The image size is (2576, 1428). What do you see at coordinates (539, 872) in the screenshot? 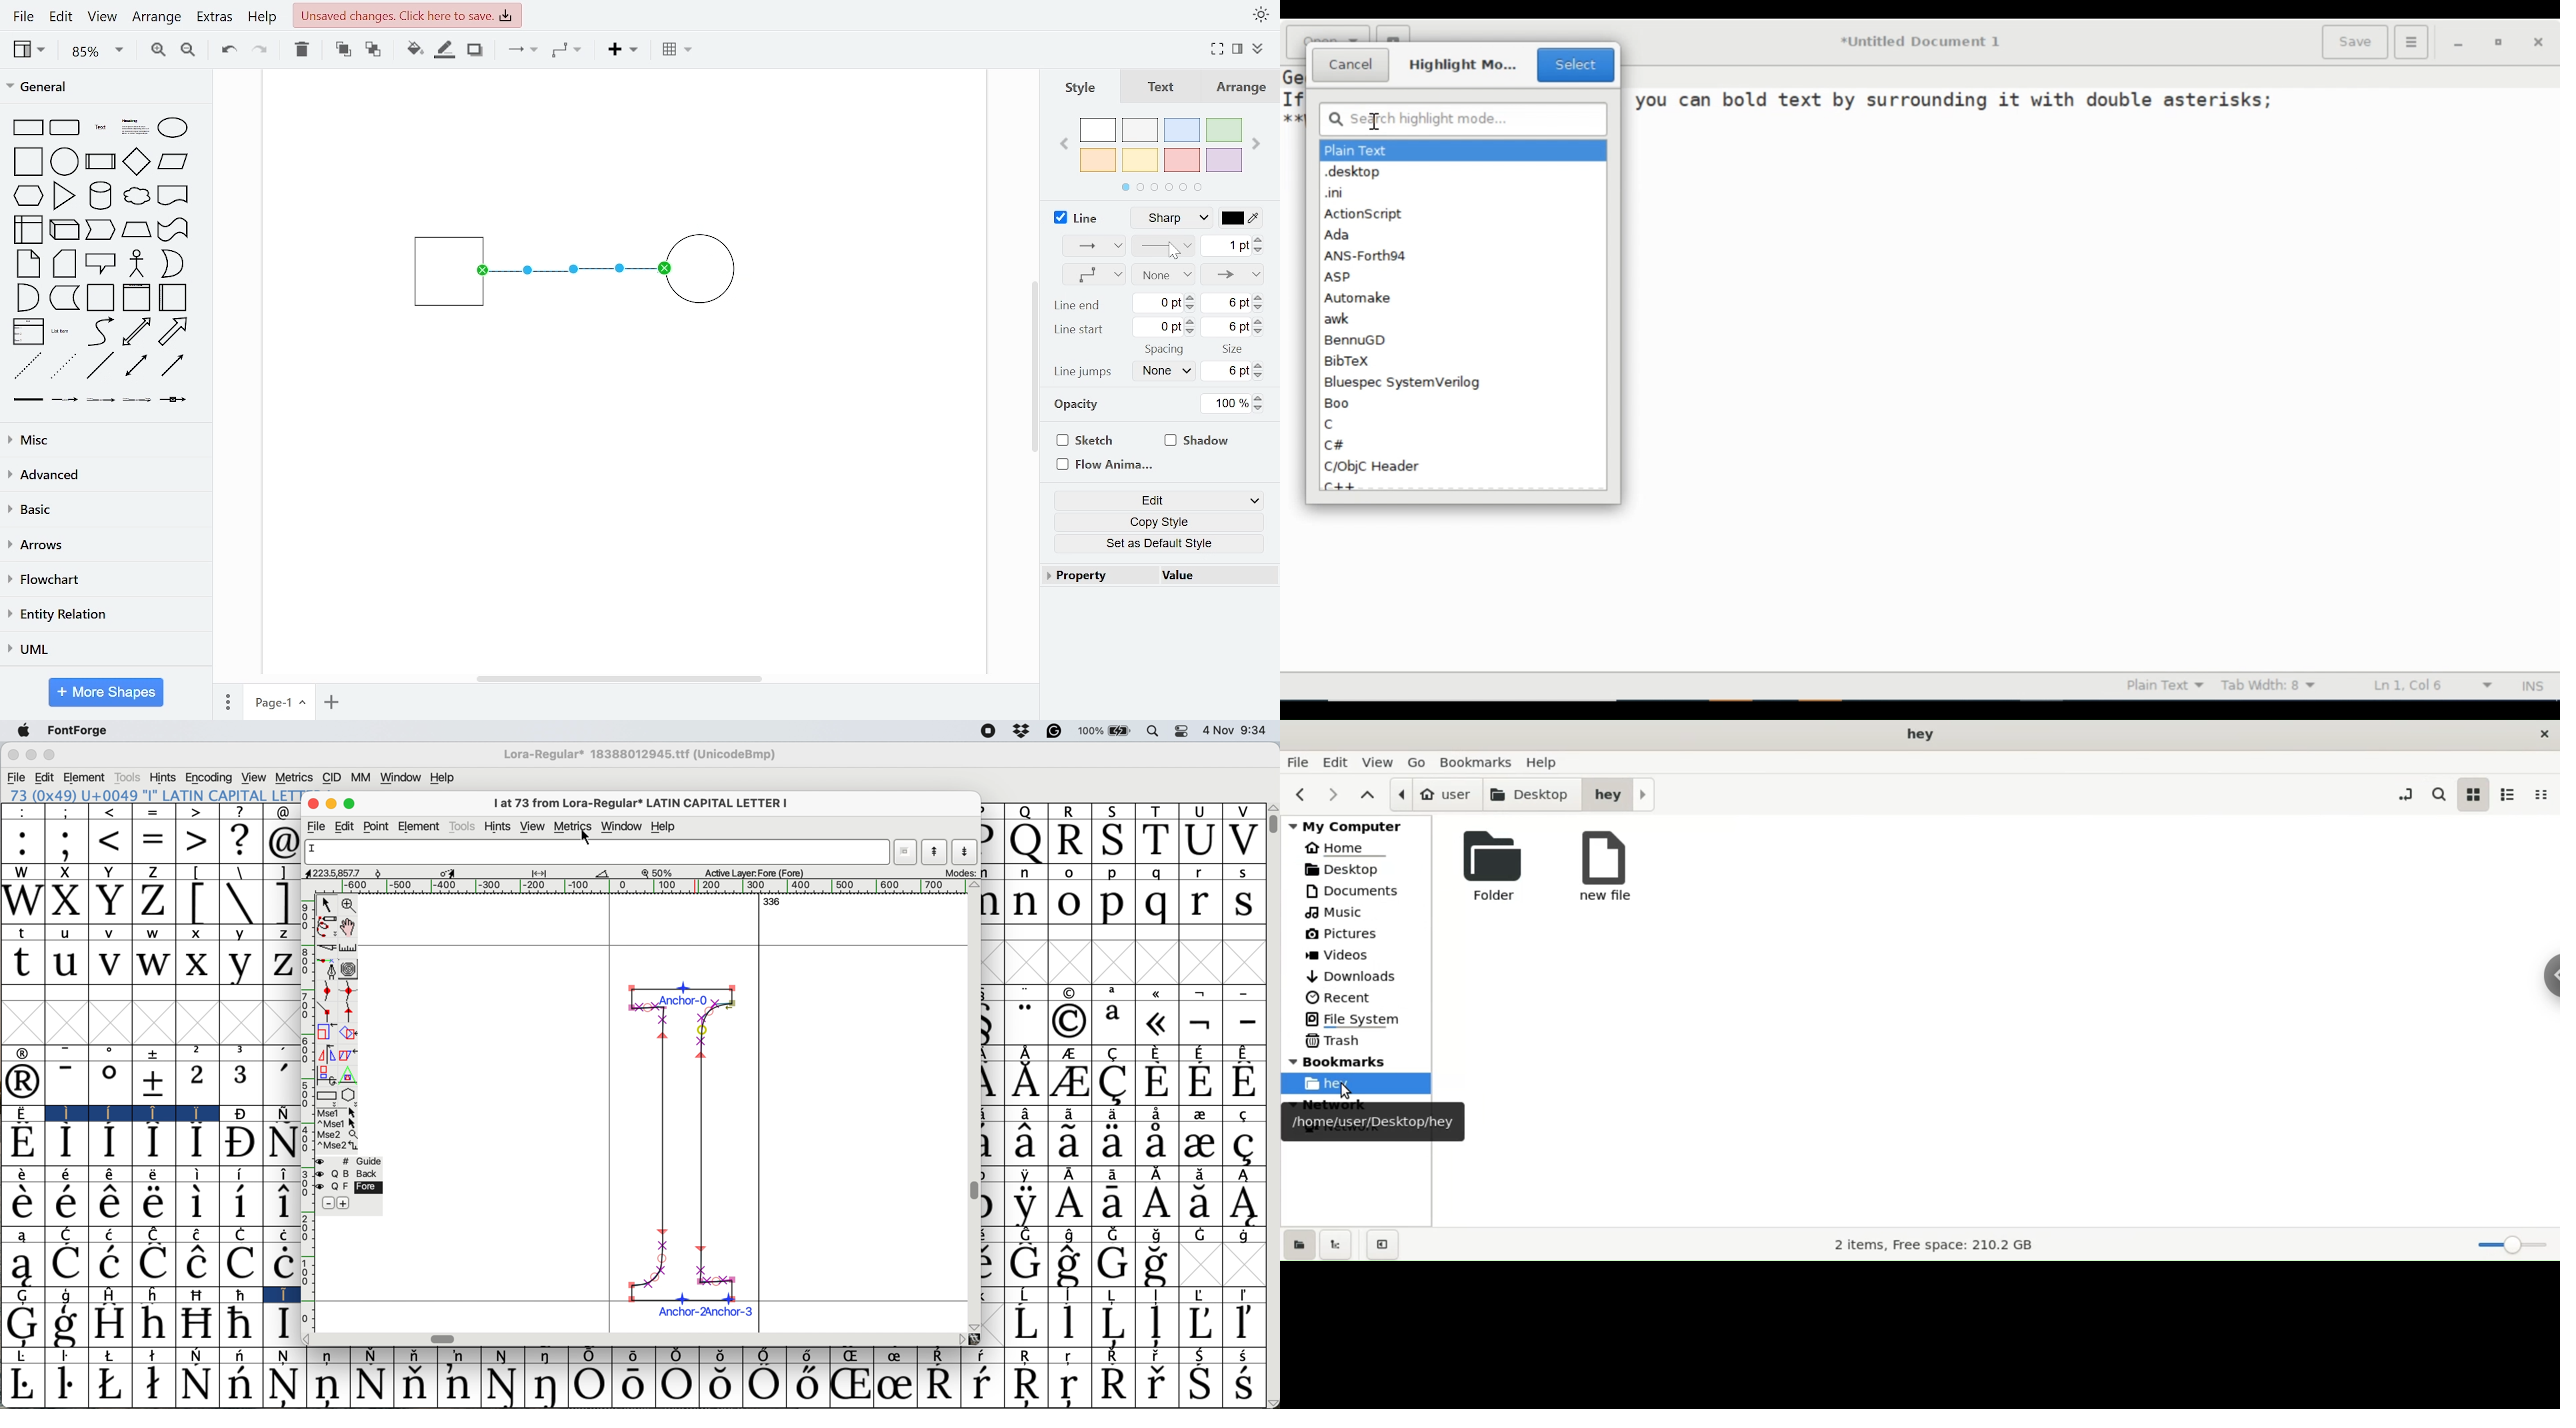
I see `` at bounding box center [539, 872].